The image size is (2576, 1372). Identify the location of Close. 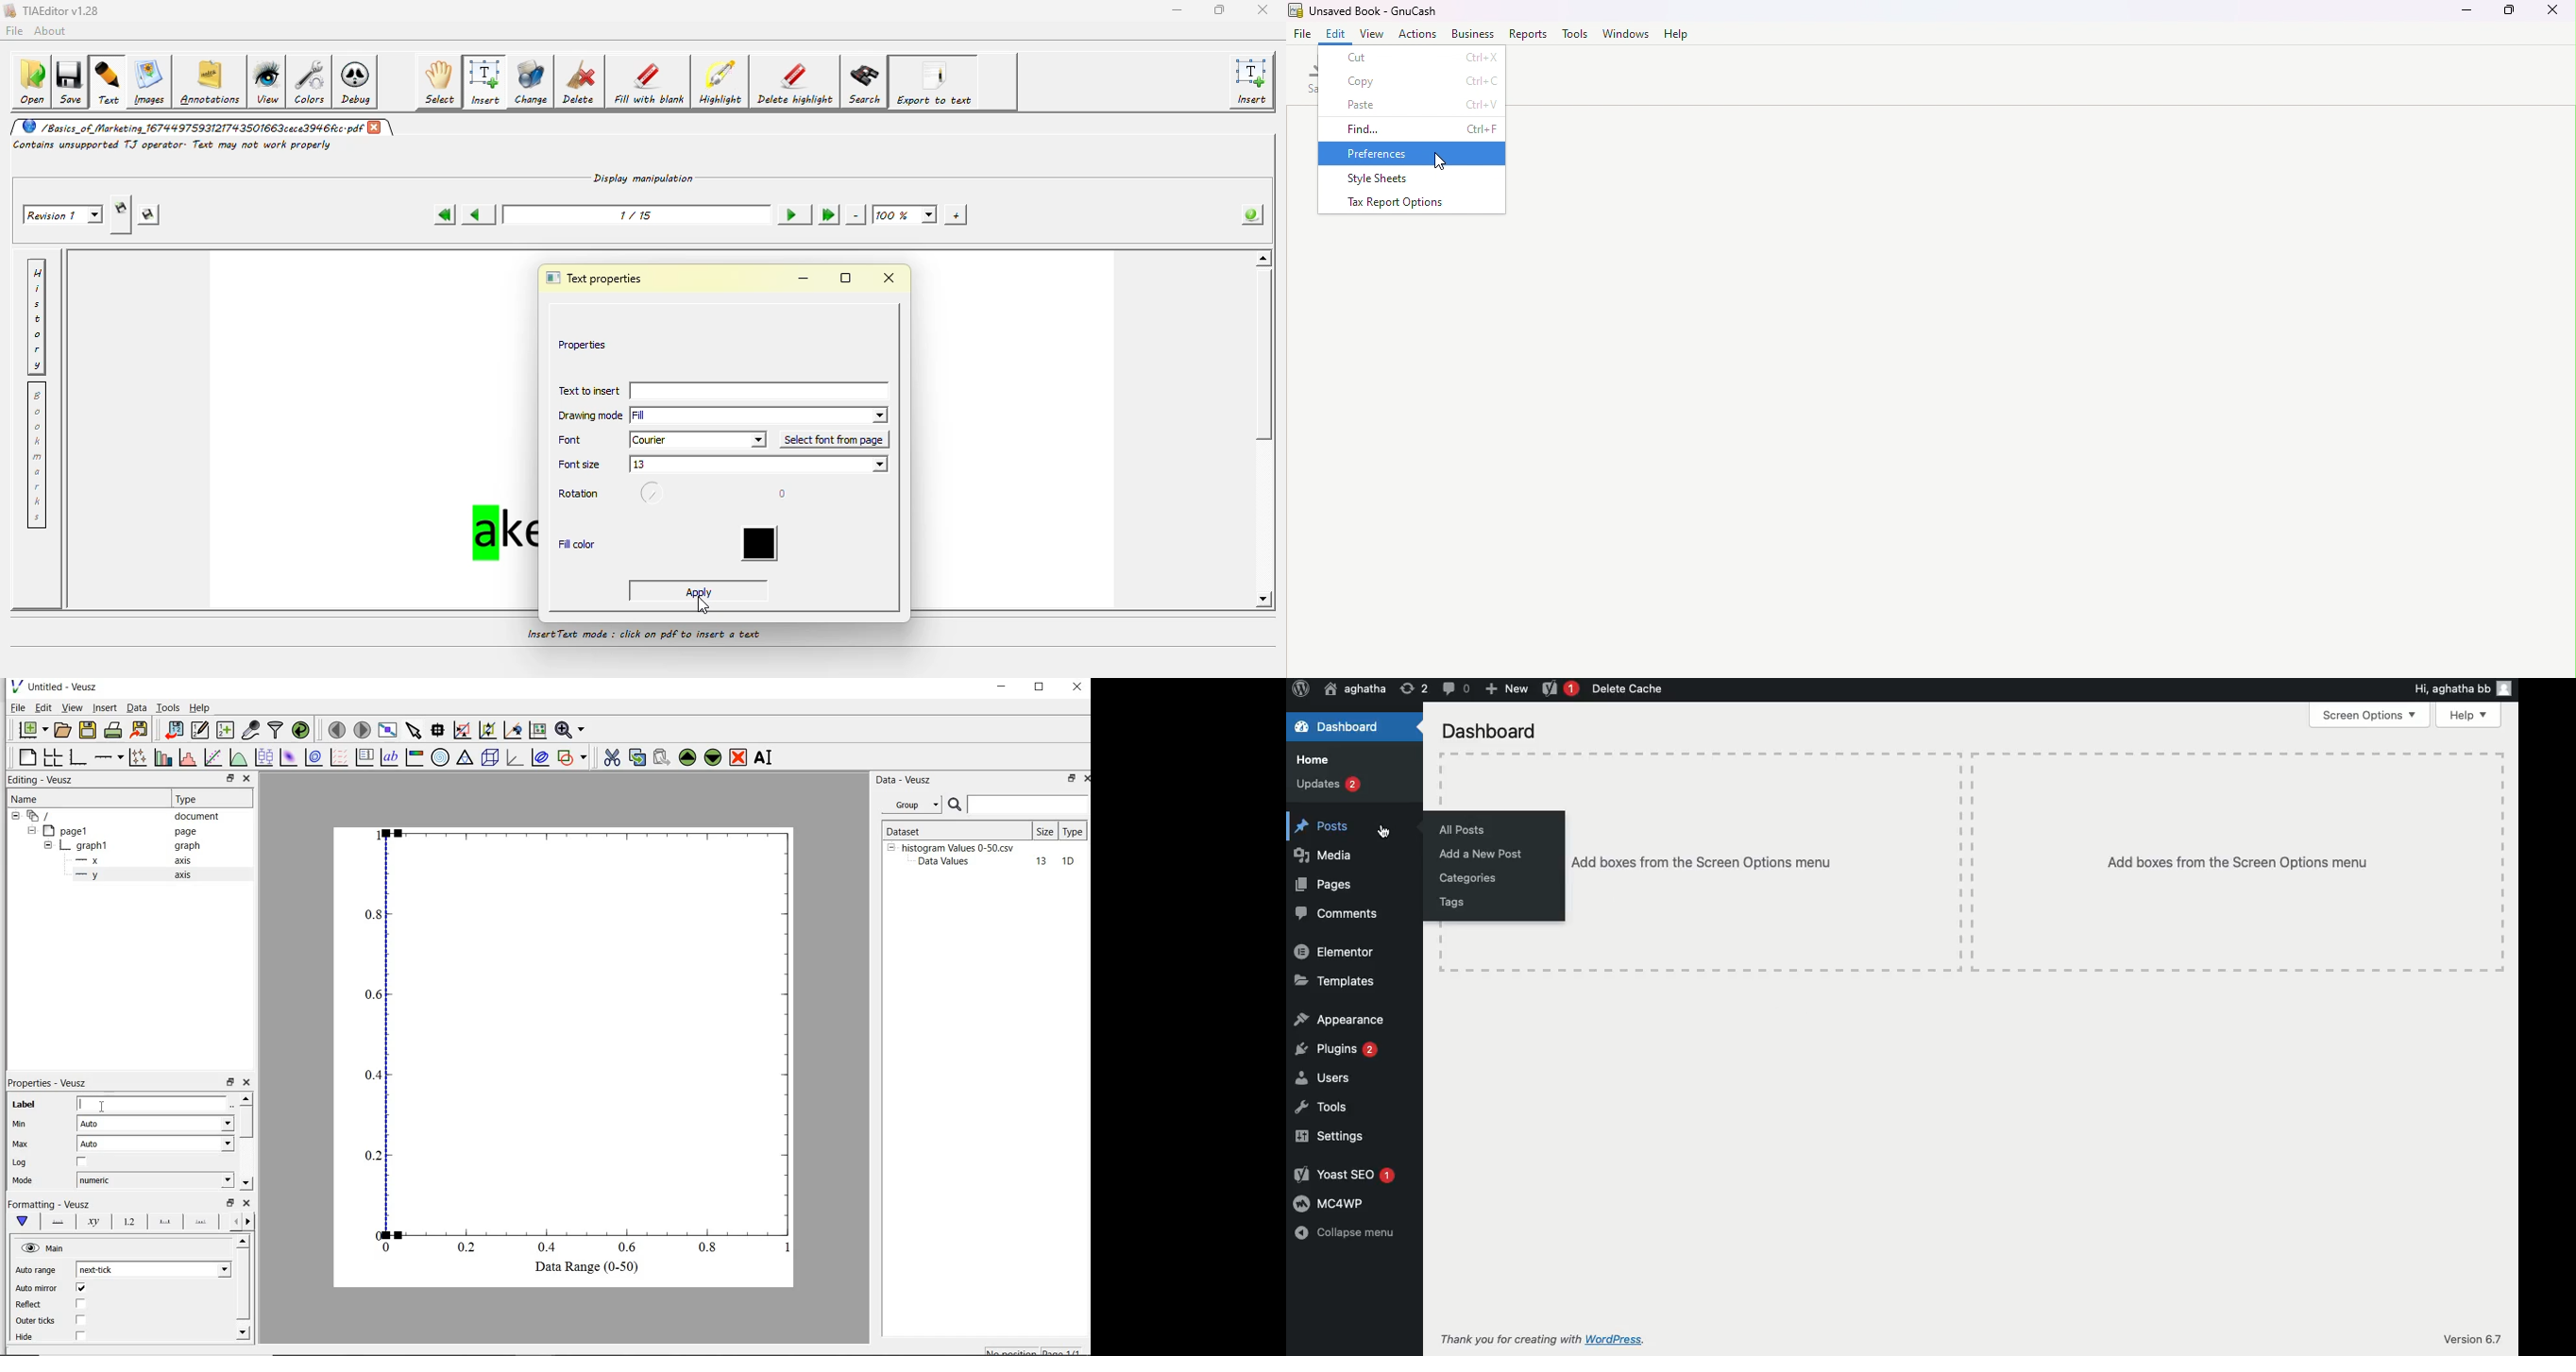
(2556, 16).